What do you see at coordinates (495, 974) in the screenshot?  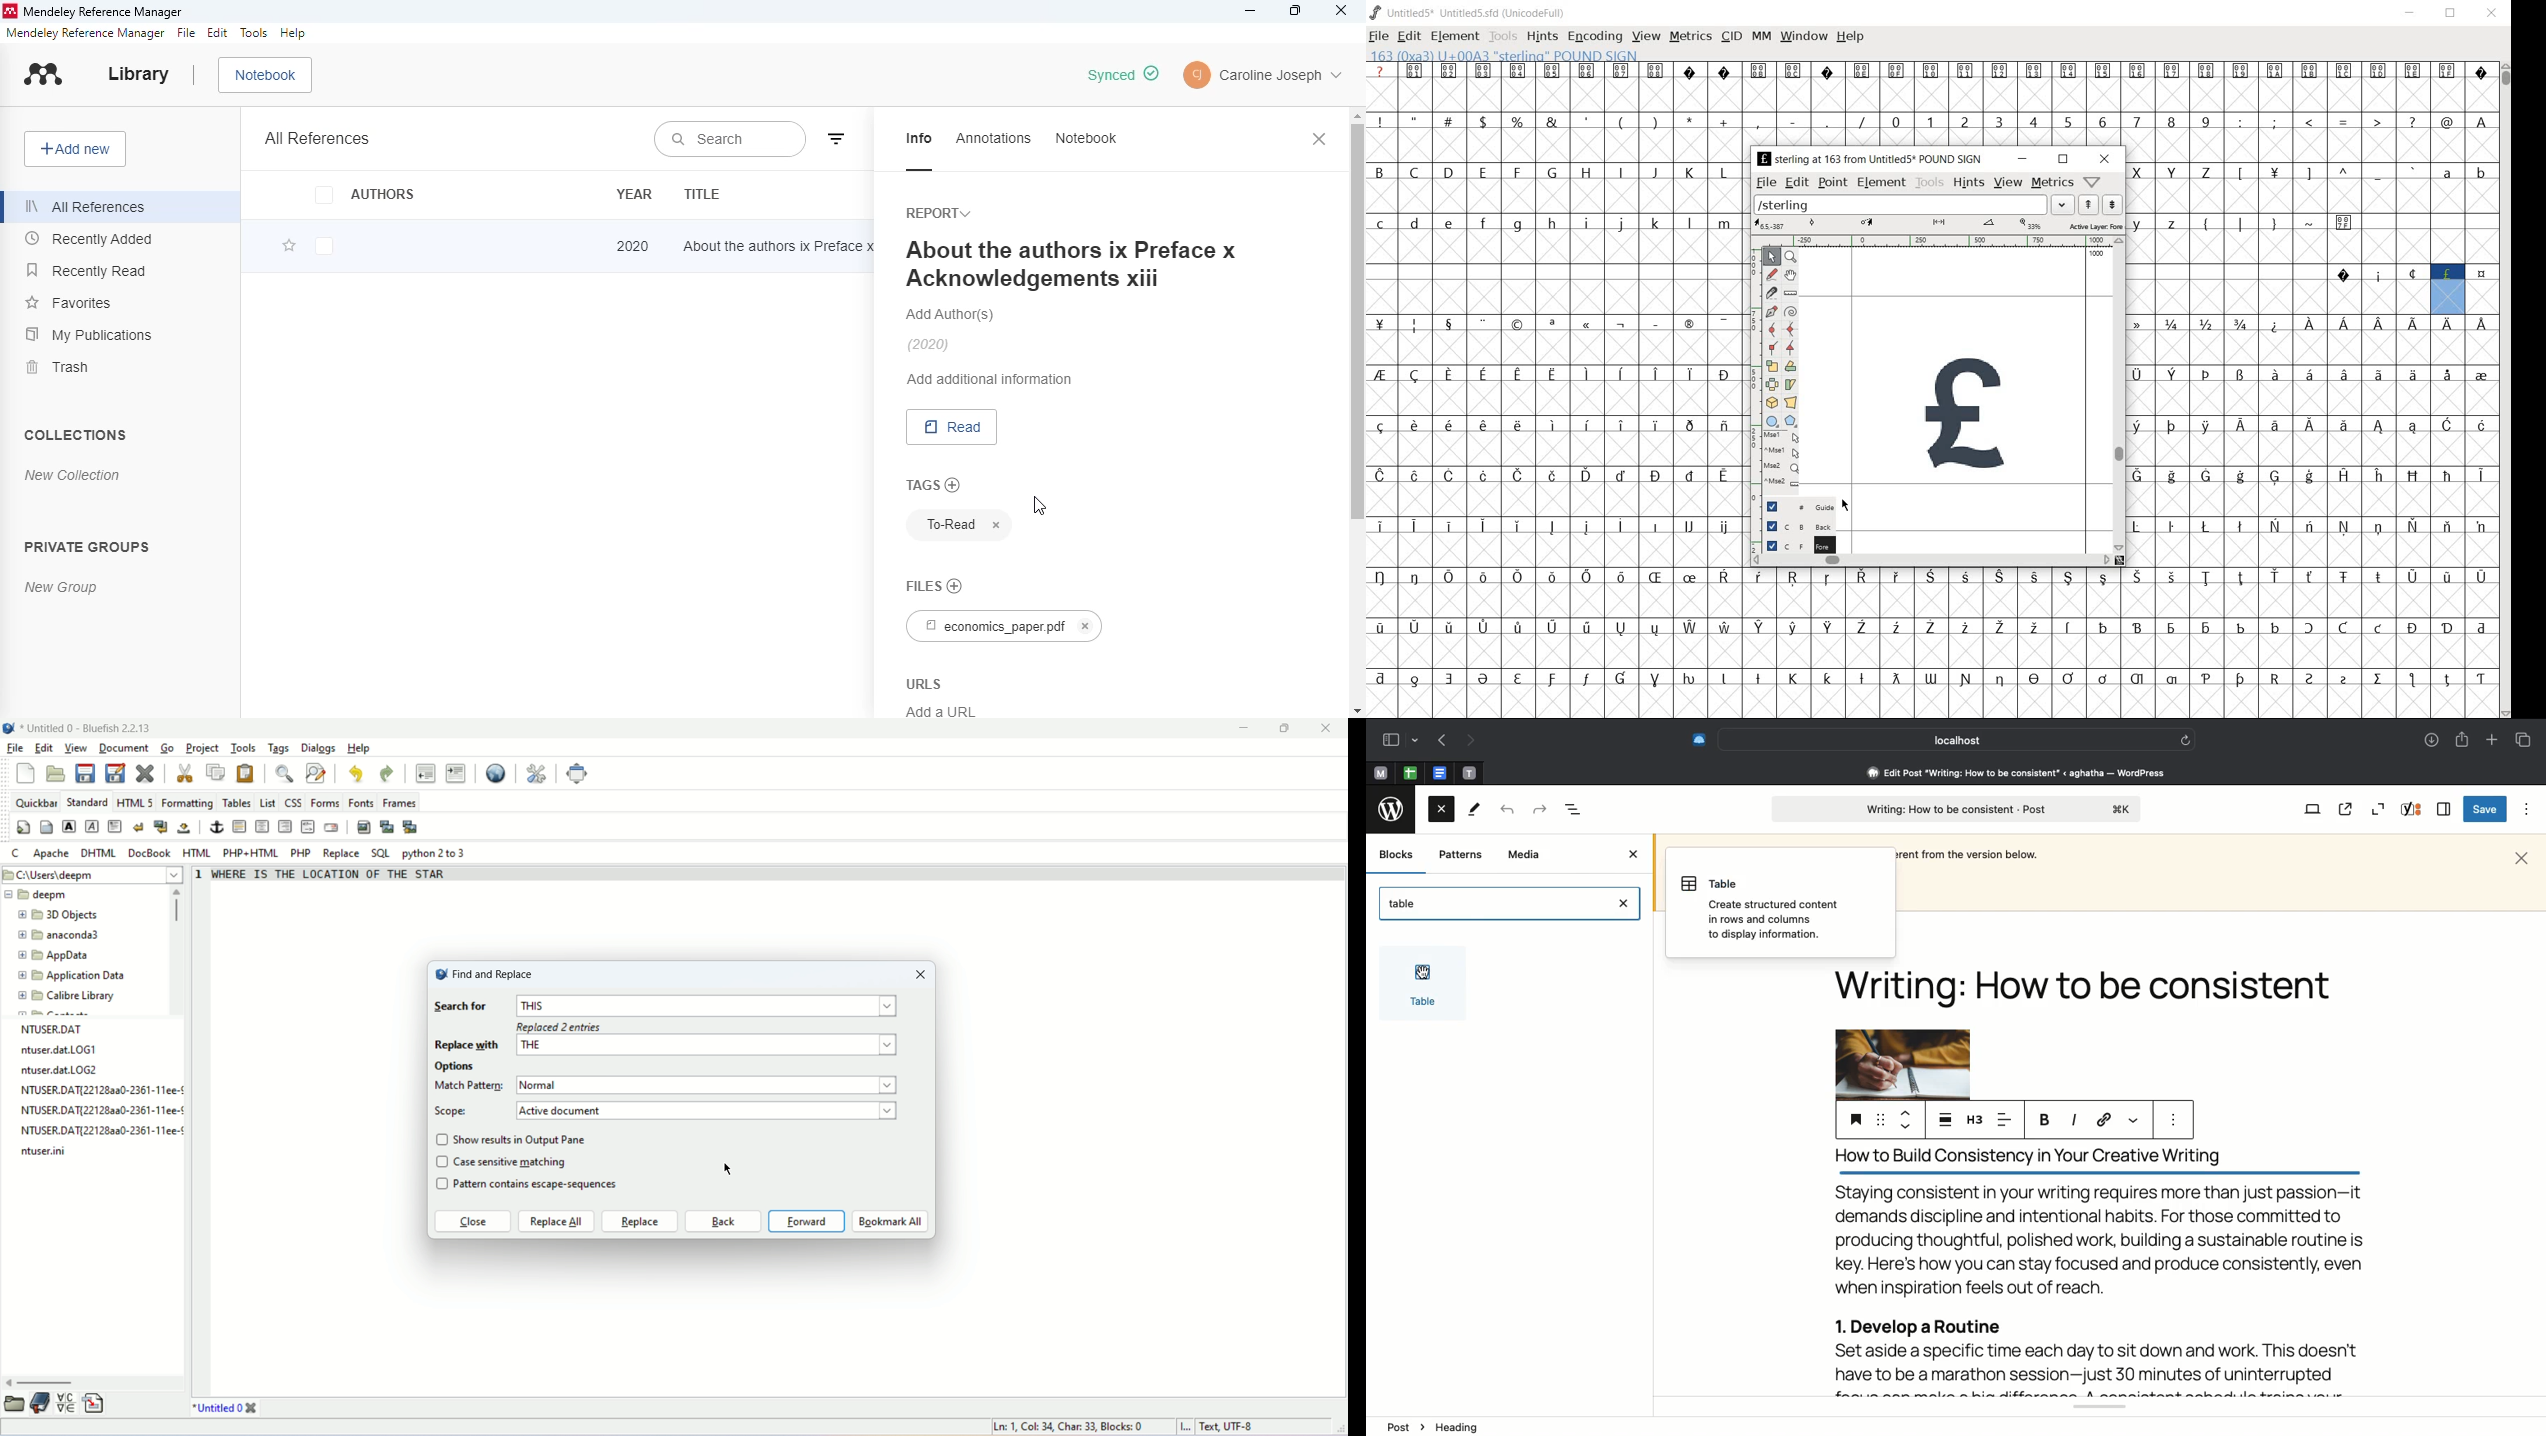 I see `find and replace` at bounding box center [495, 974].